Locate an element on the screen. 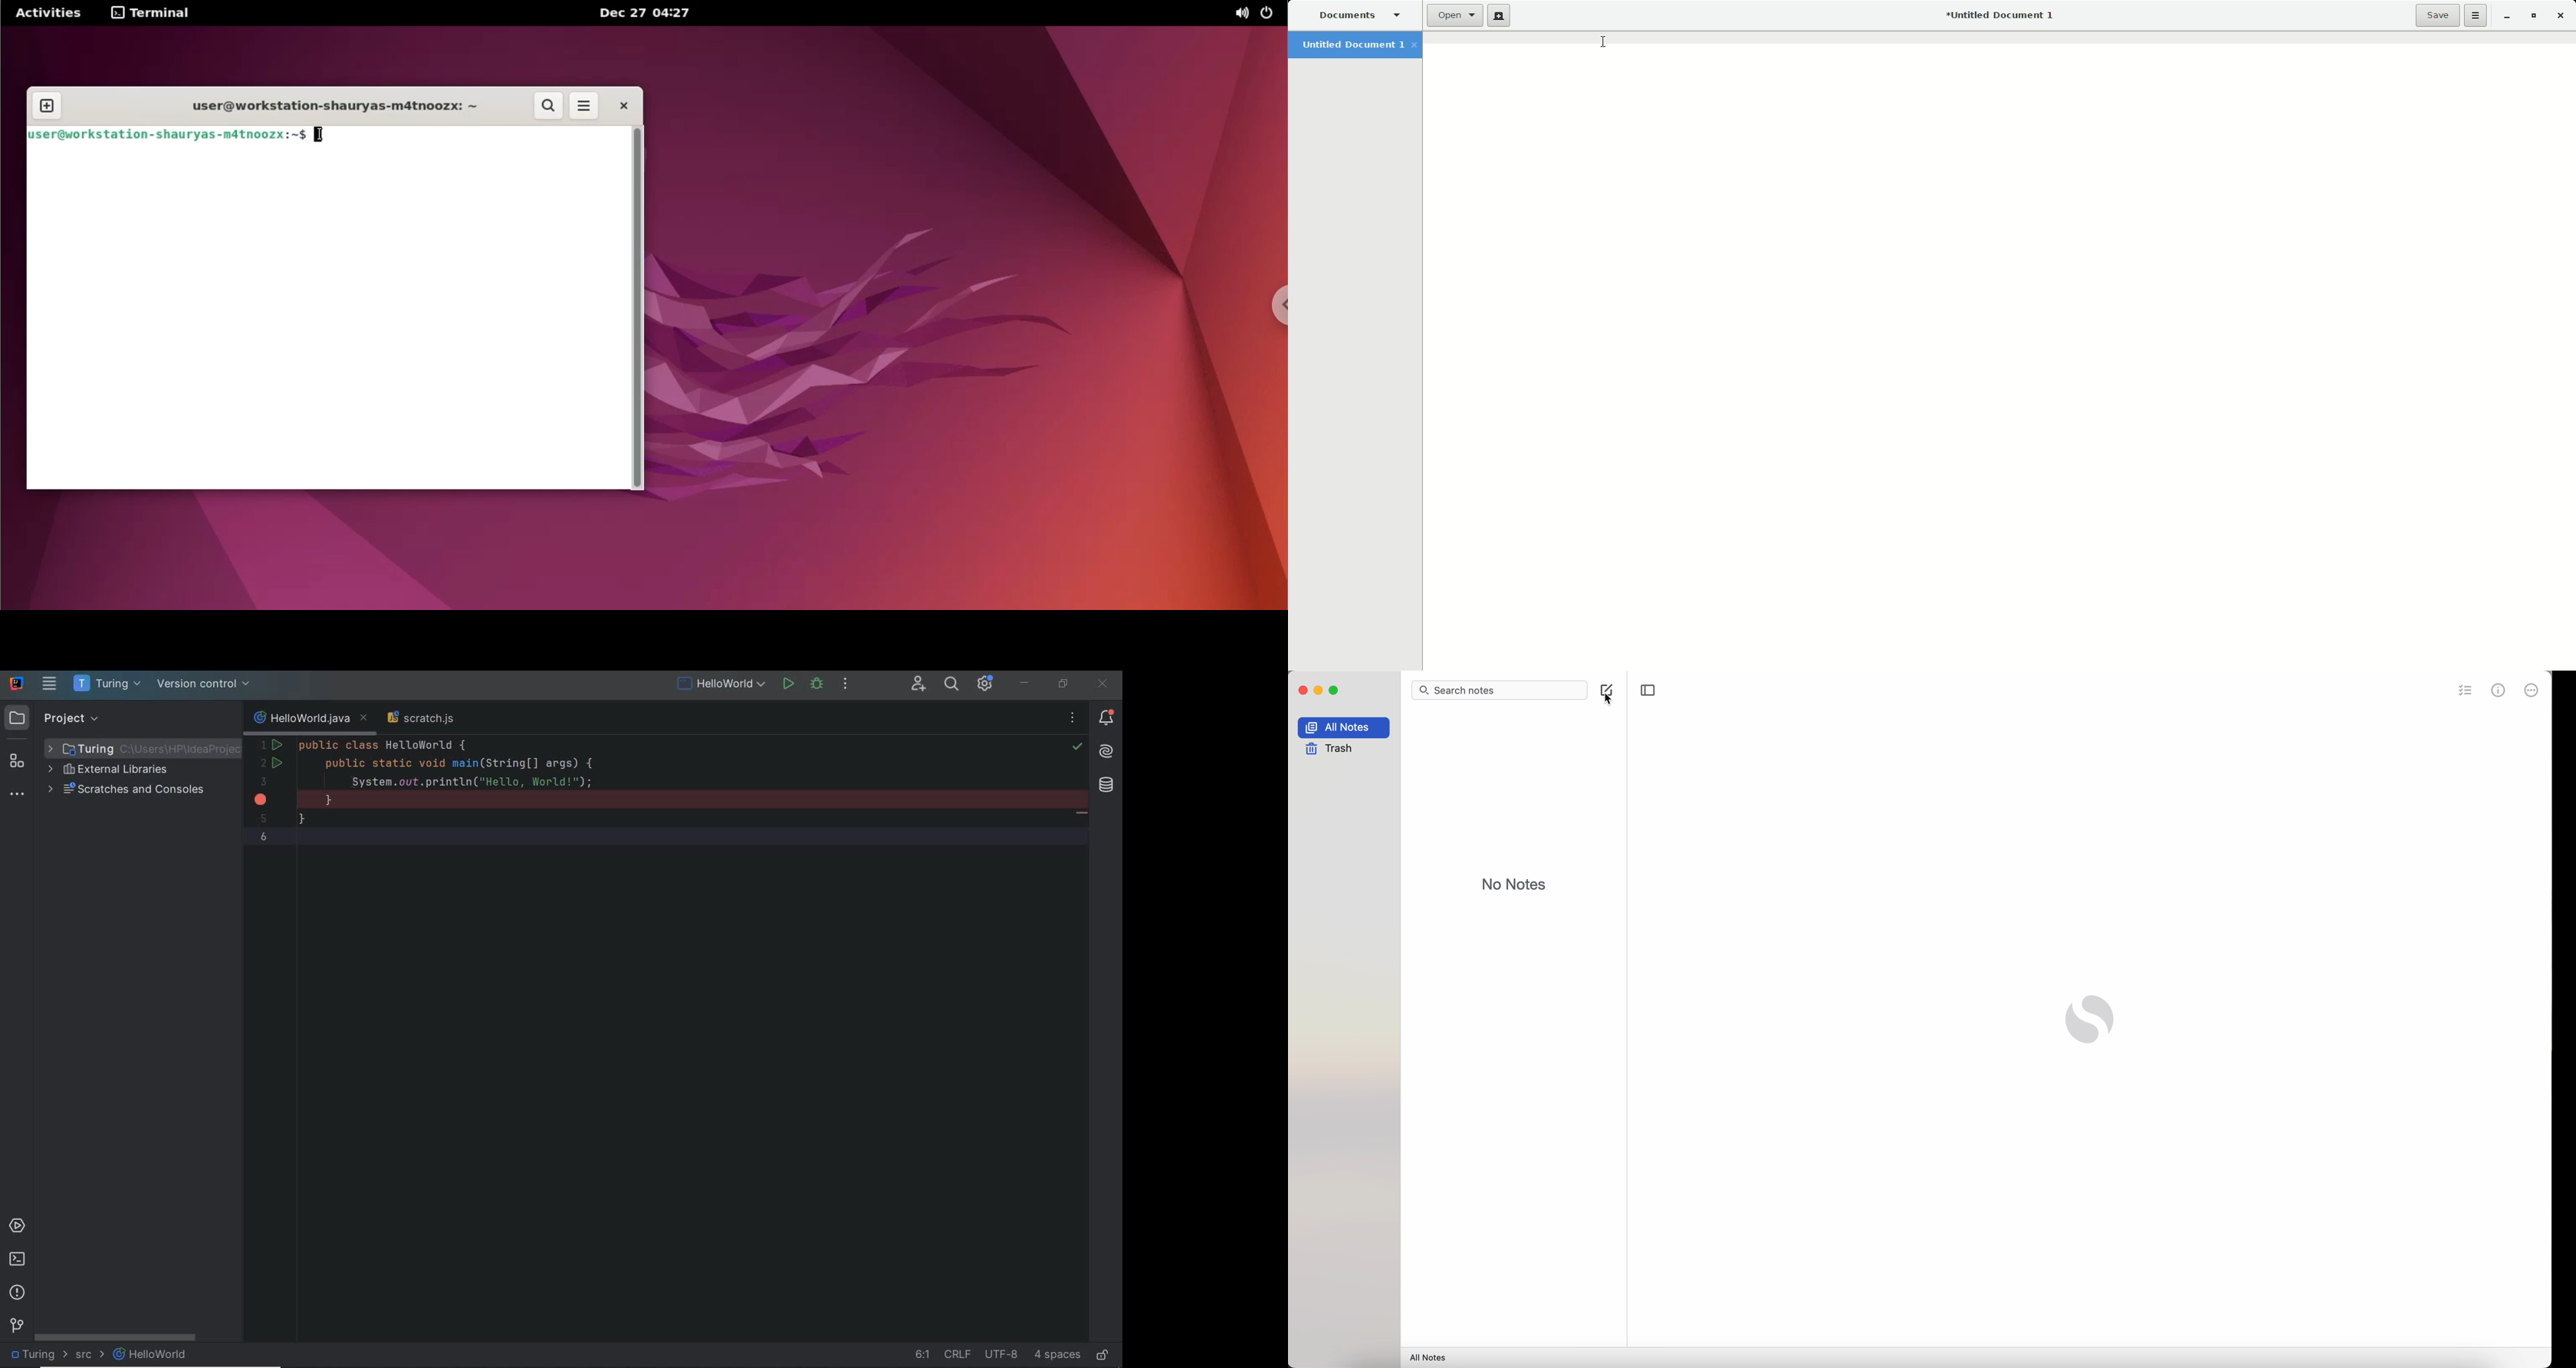 The width and height of the screenshot is (2576, 1372). close is located at coordinates (619, 105).